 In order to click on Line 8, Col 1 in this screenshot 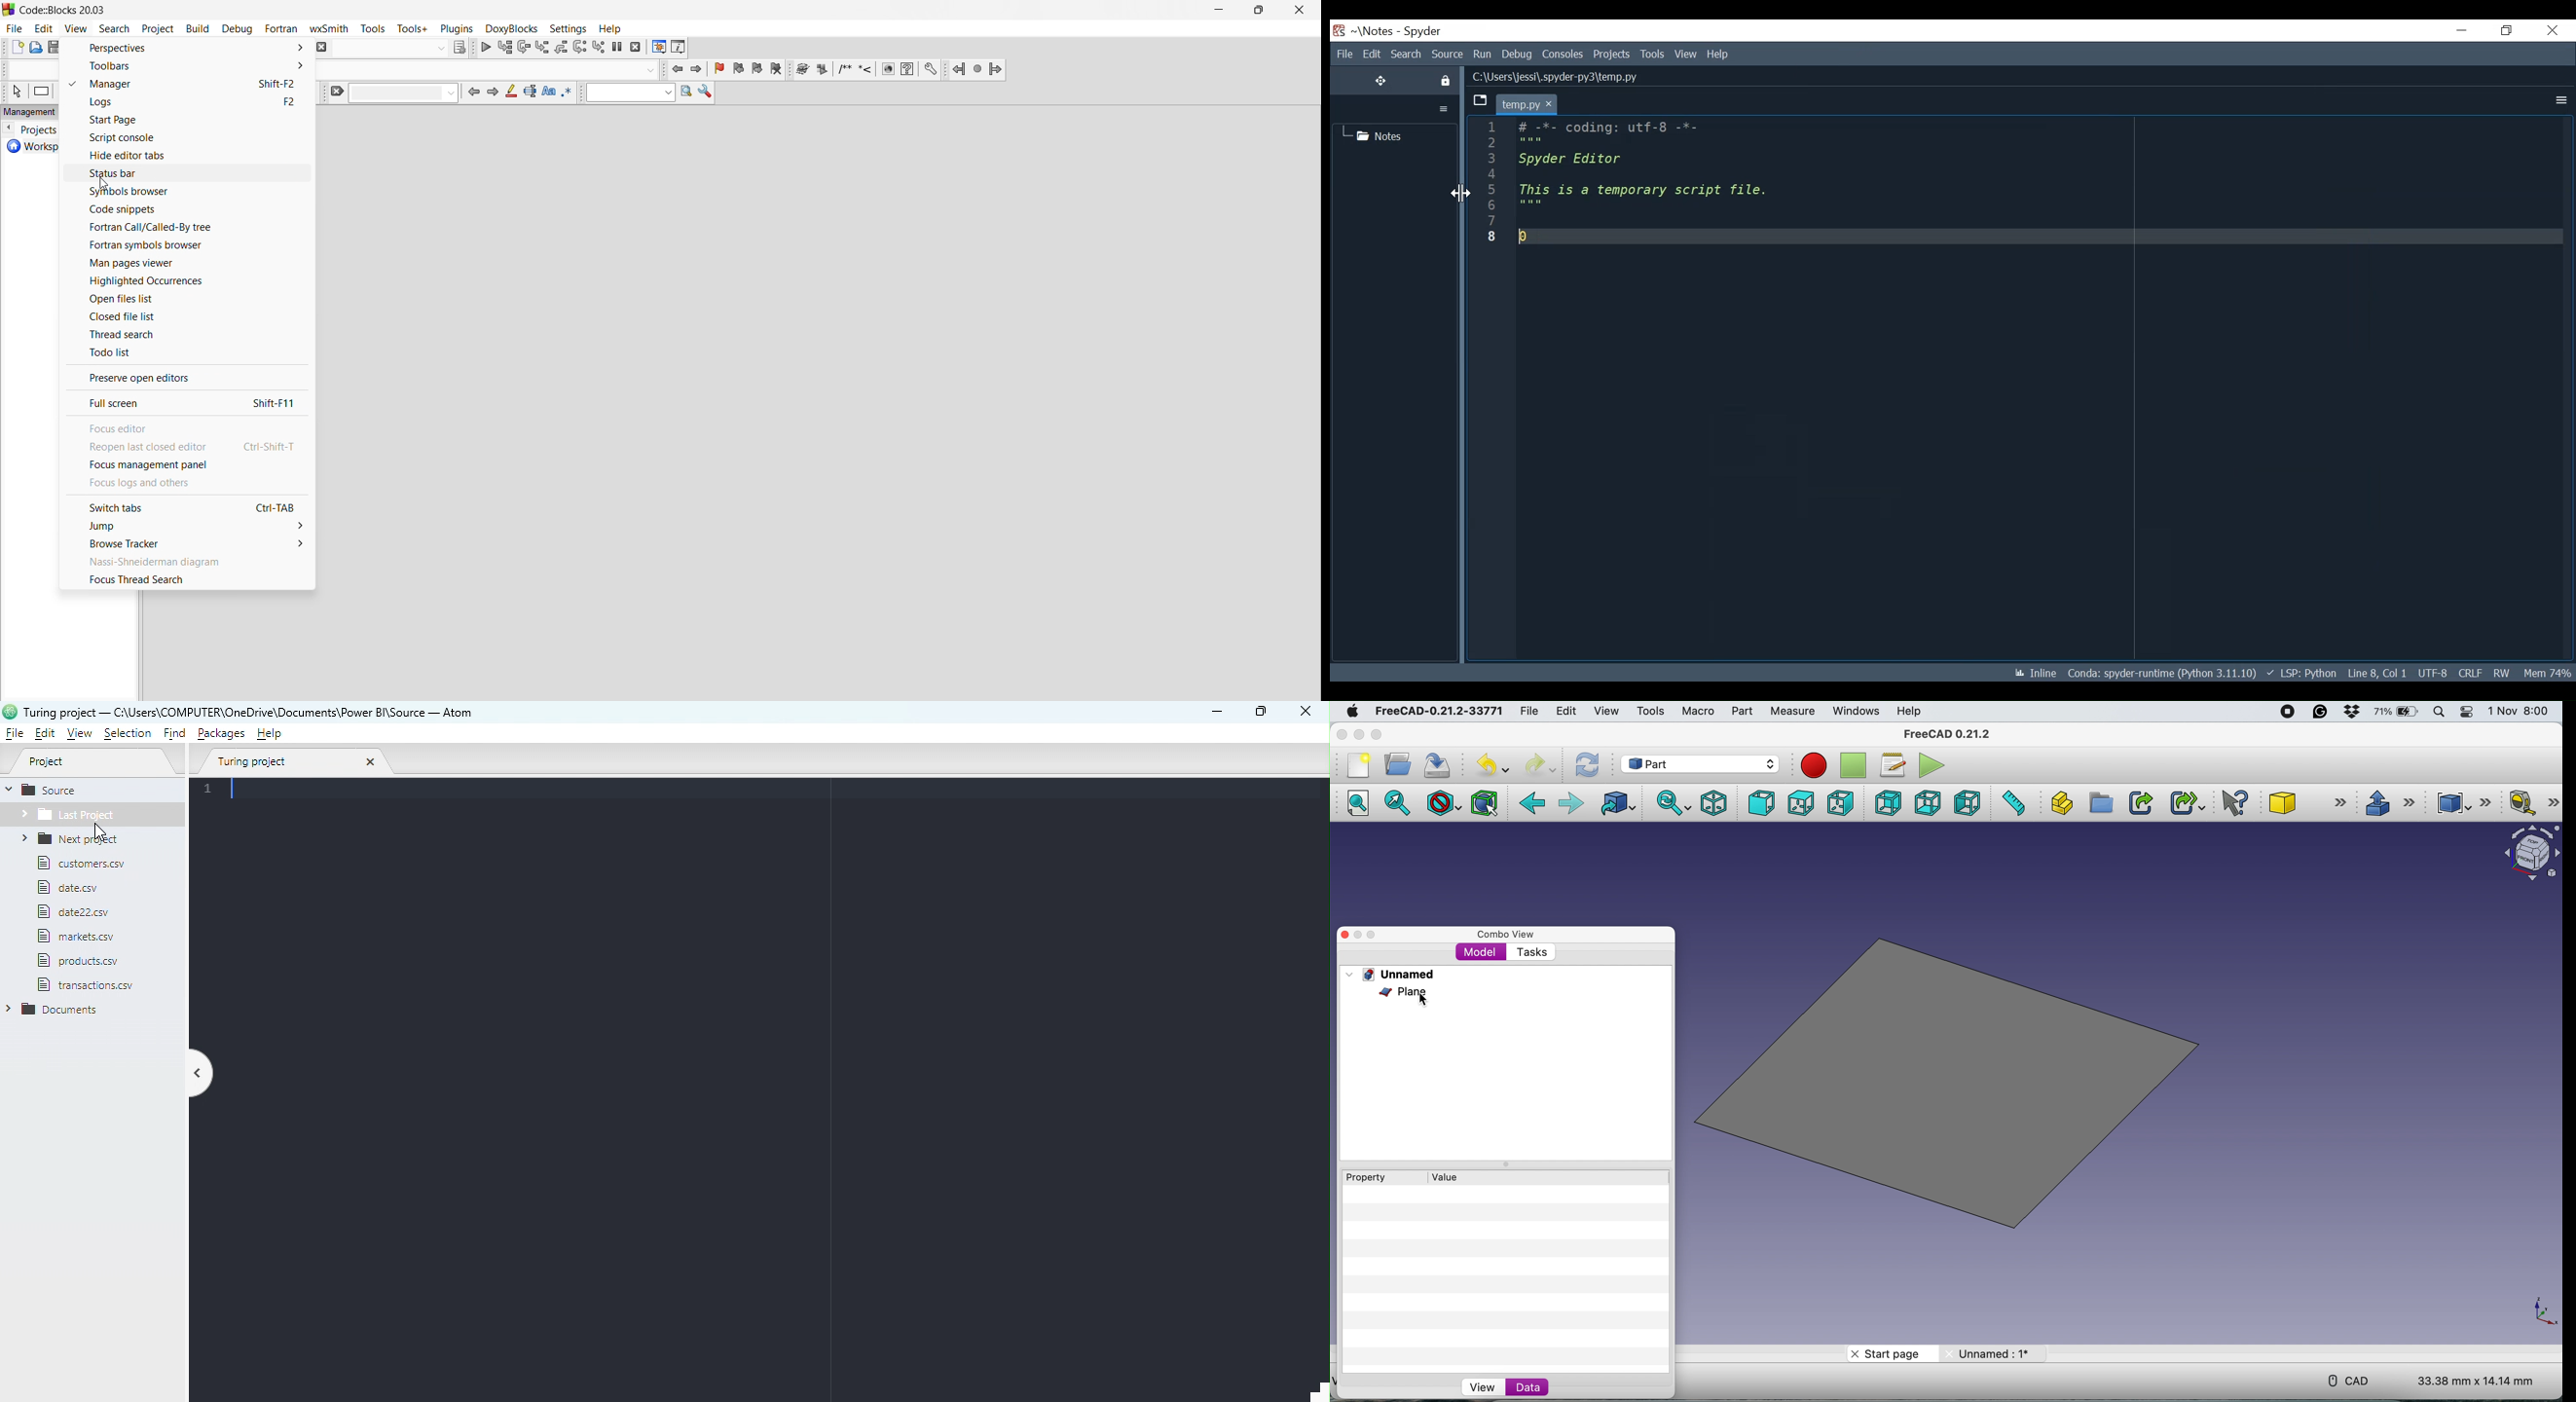, I will do `click(2375, 672)`.